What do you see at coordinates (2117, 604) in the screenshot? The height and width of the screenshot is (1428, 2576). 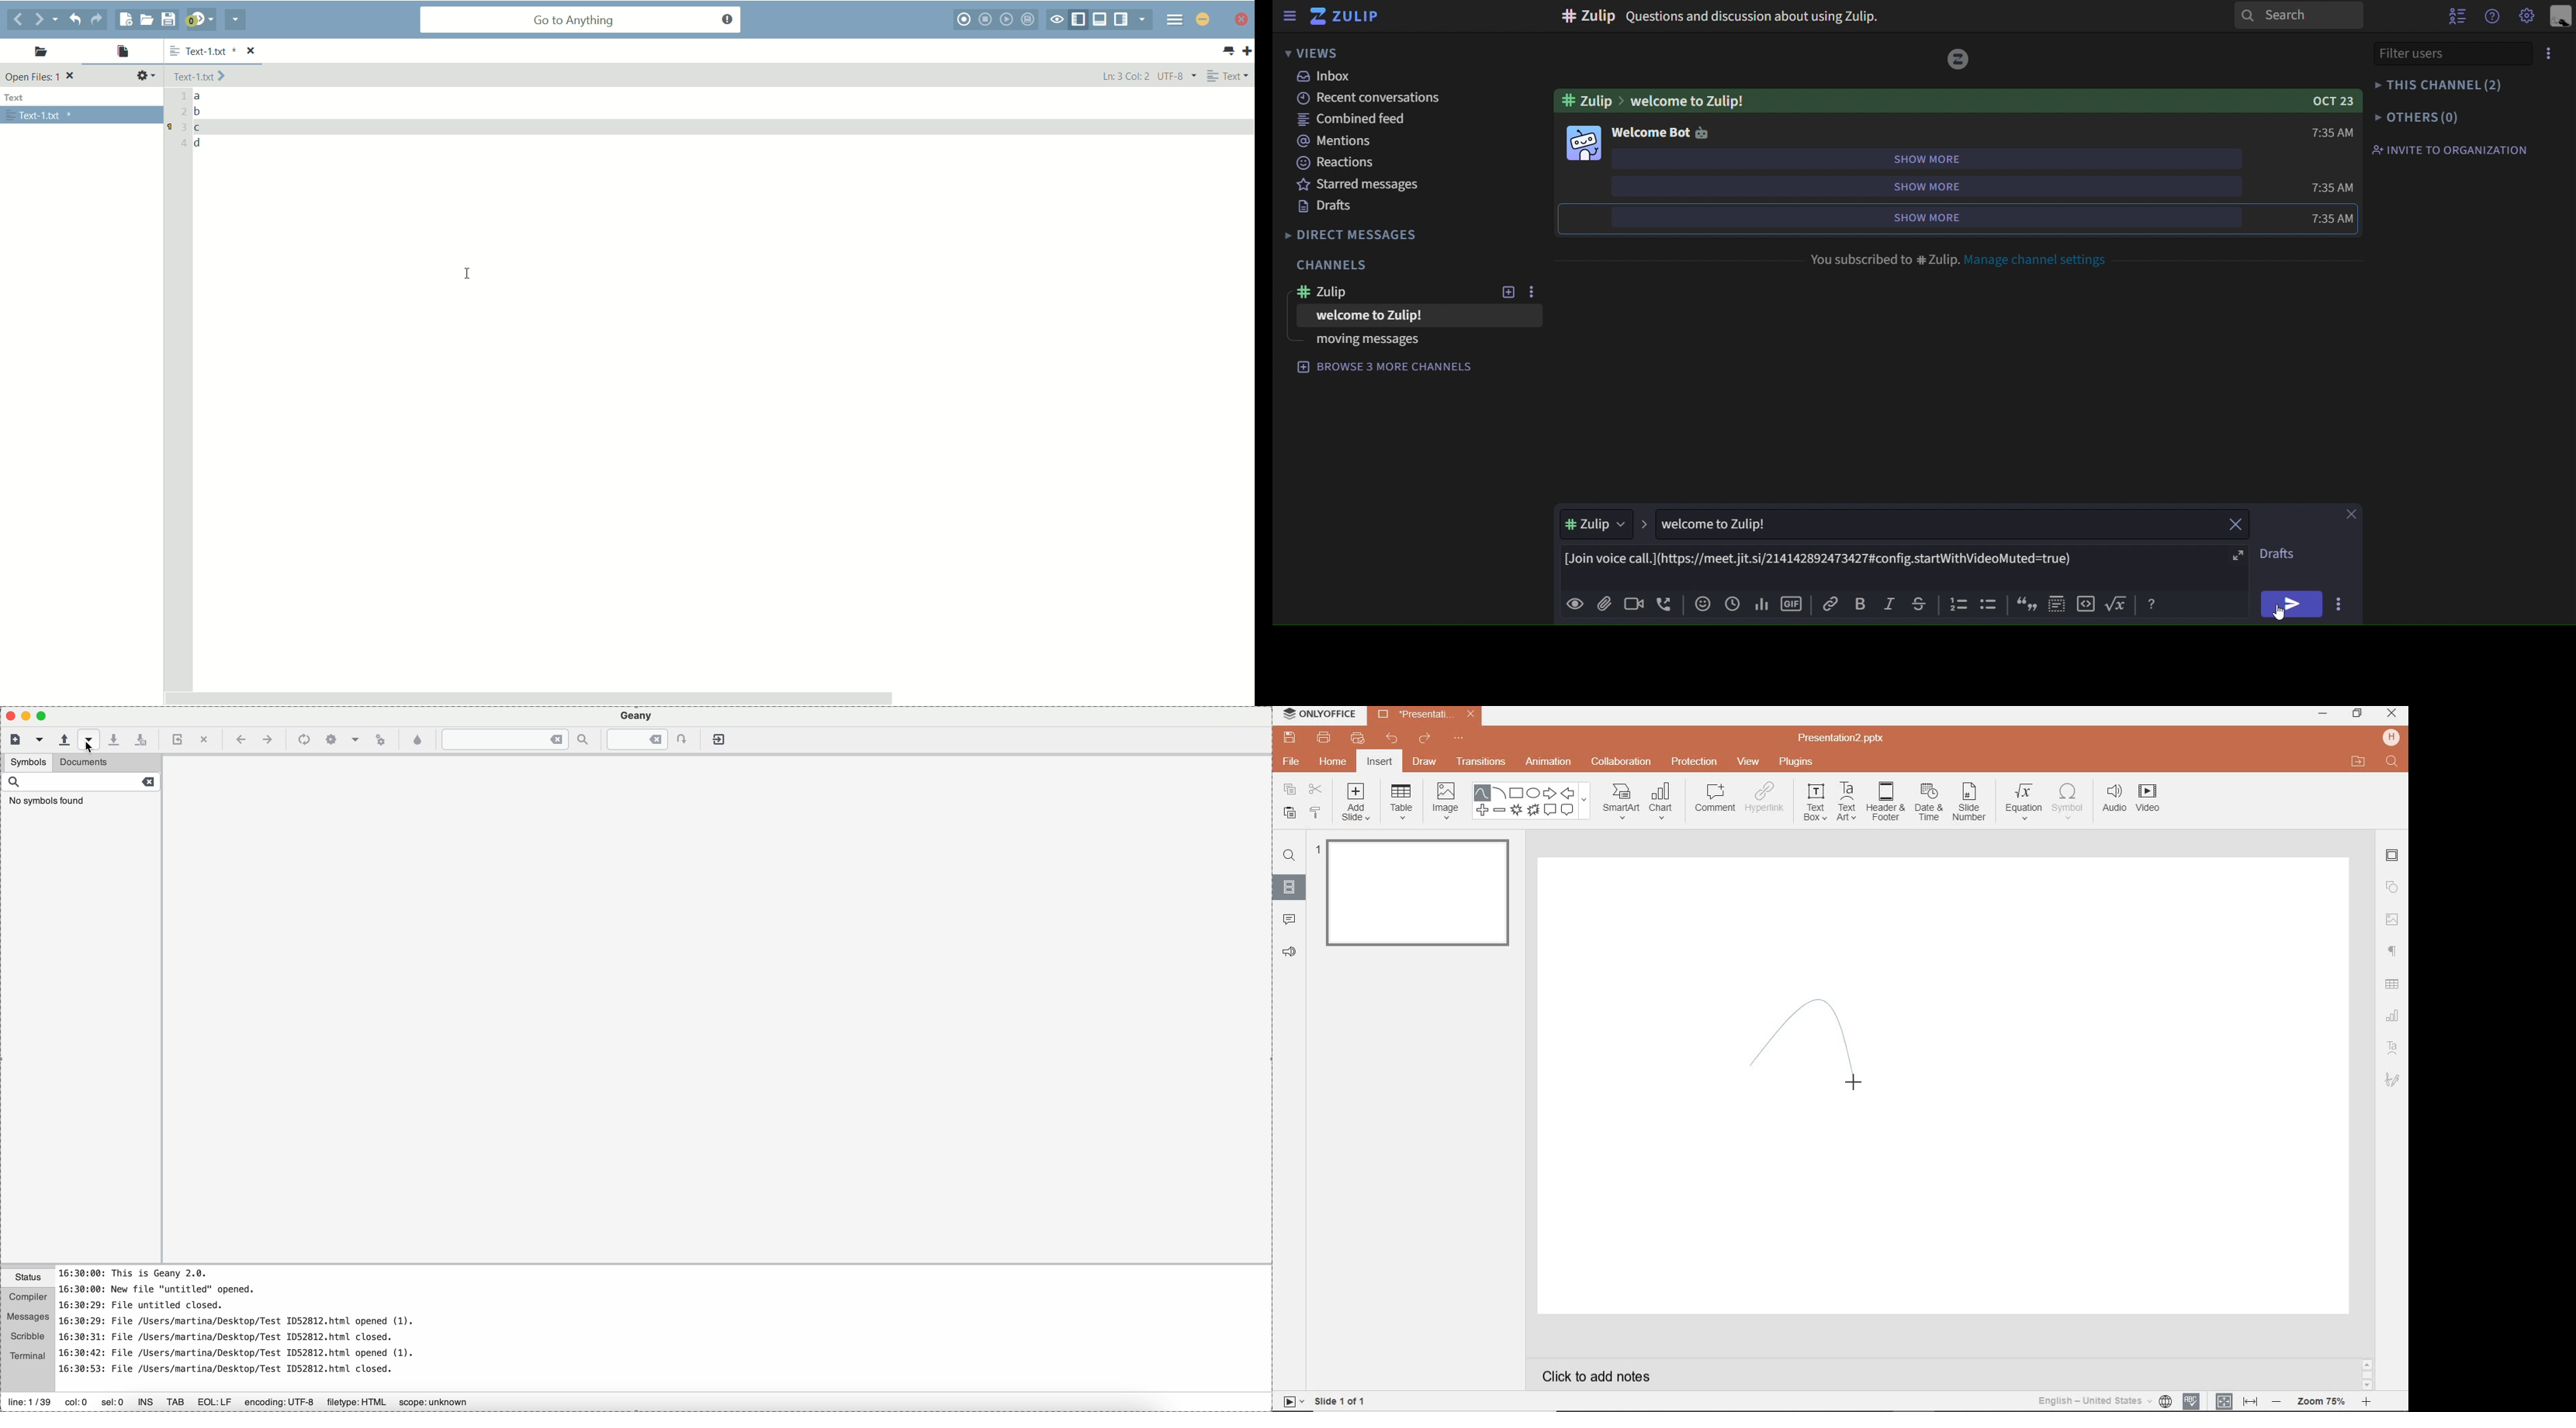 I see `` at bounding box center [2117, 604].